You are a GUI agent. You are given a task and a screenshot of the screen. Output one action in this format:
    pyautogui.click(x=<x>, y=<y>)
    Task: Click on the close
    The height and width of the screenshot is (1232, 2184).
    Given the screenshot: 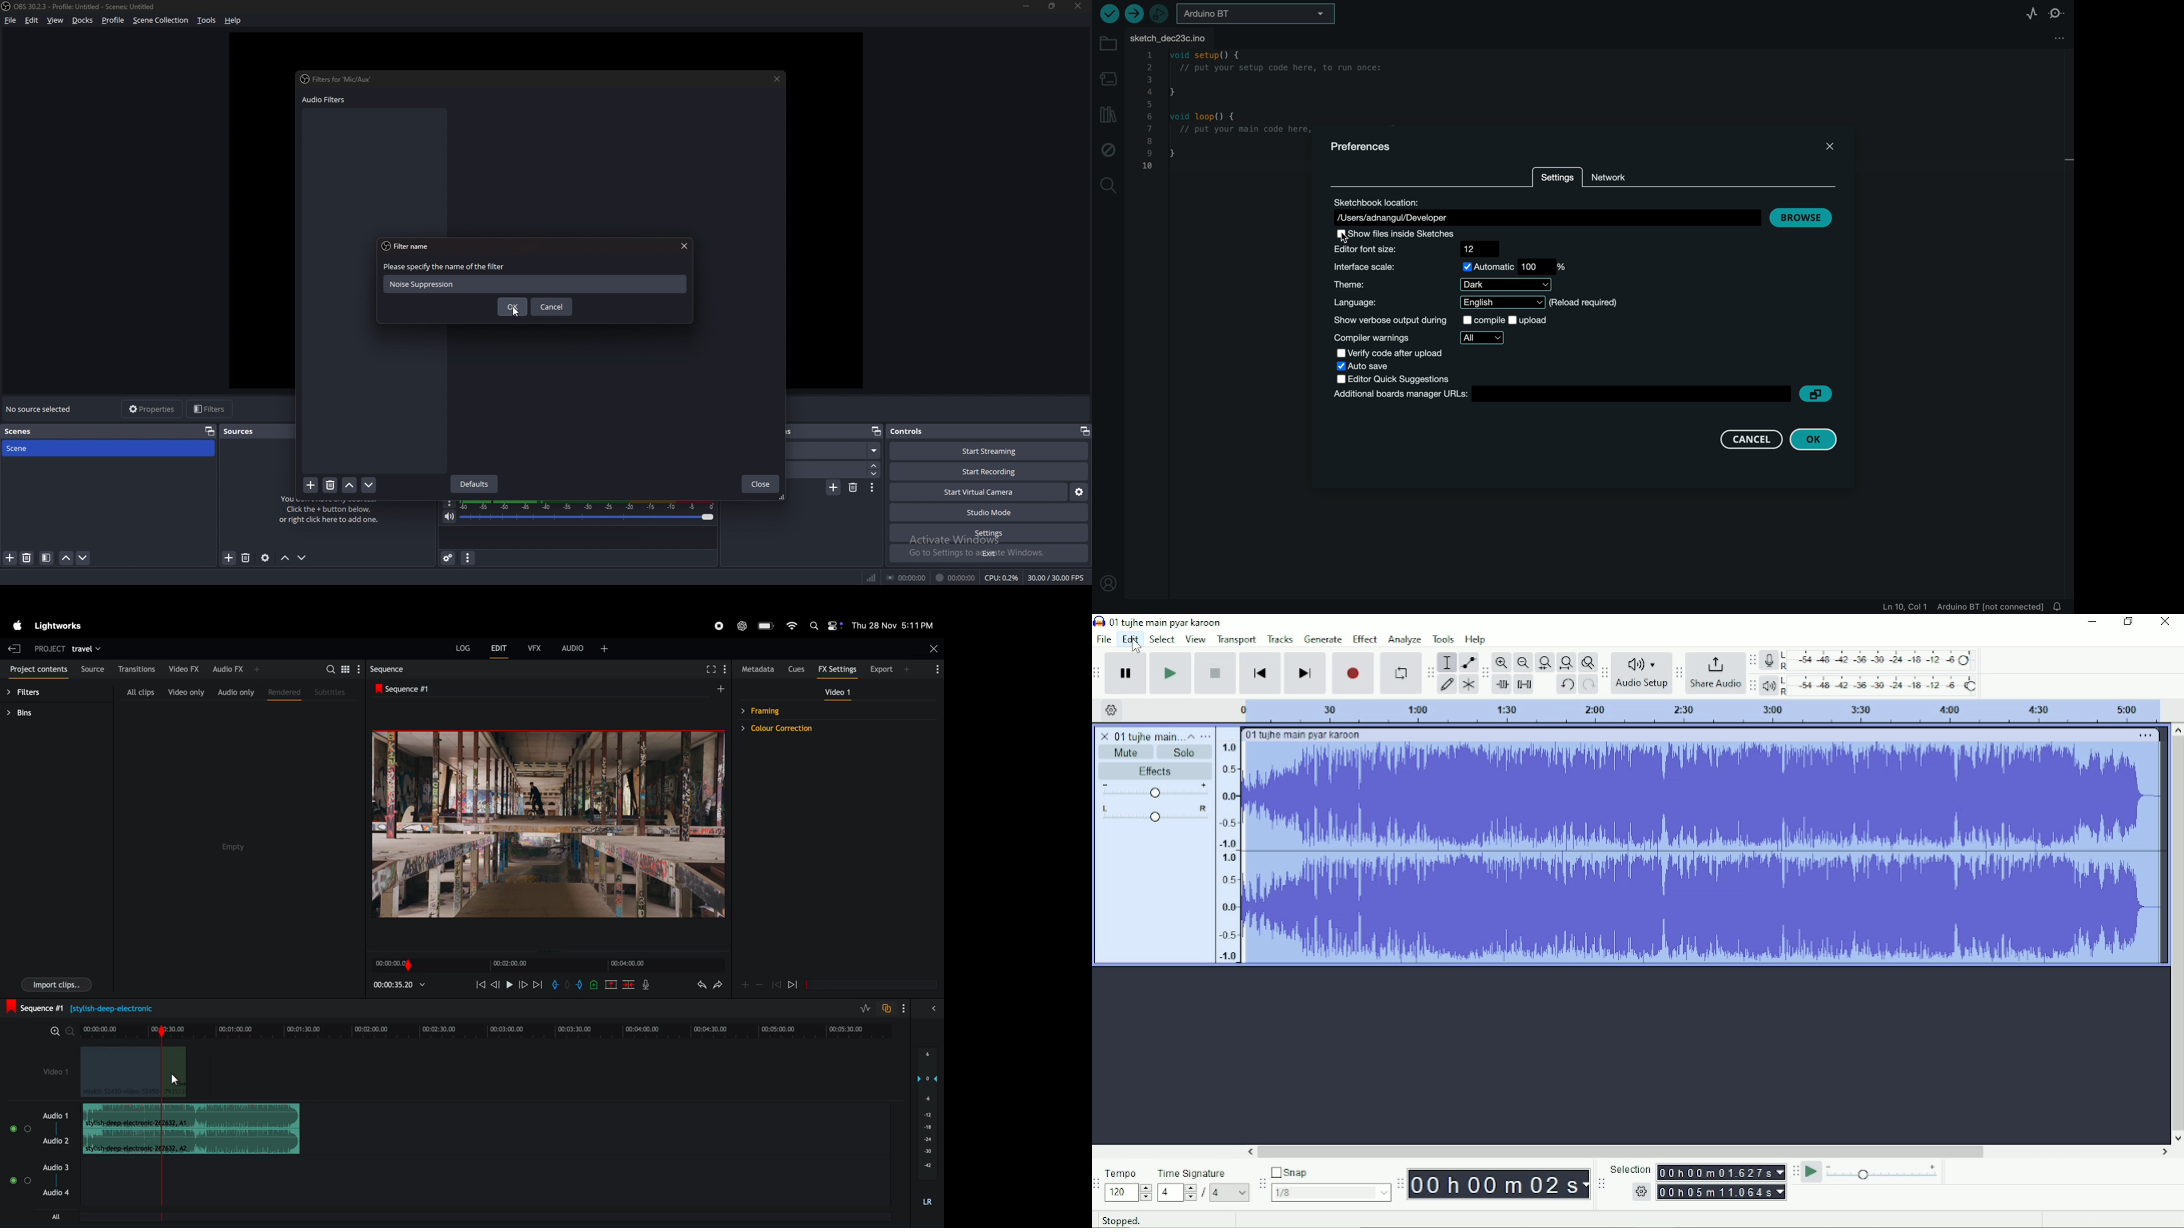 What is the action you would take?
    pyautogui.click(x=1080, y=6)
    